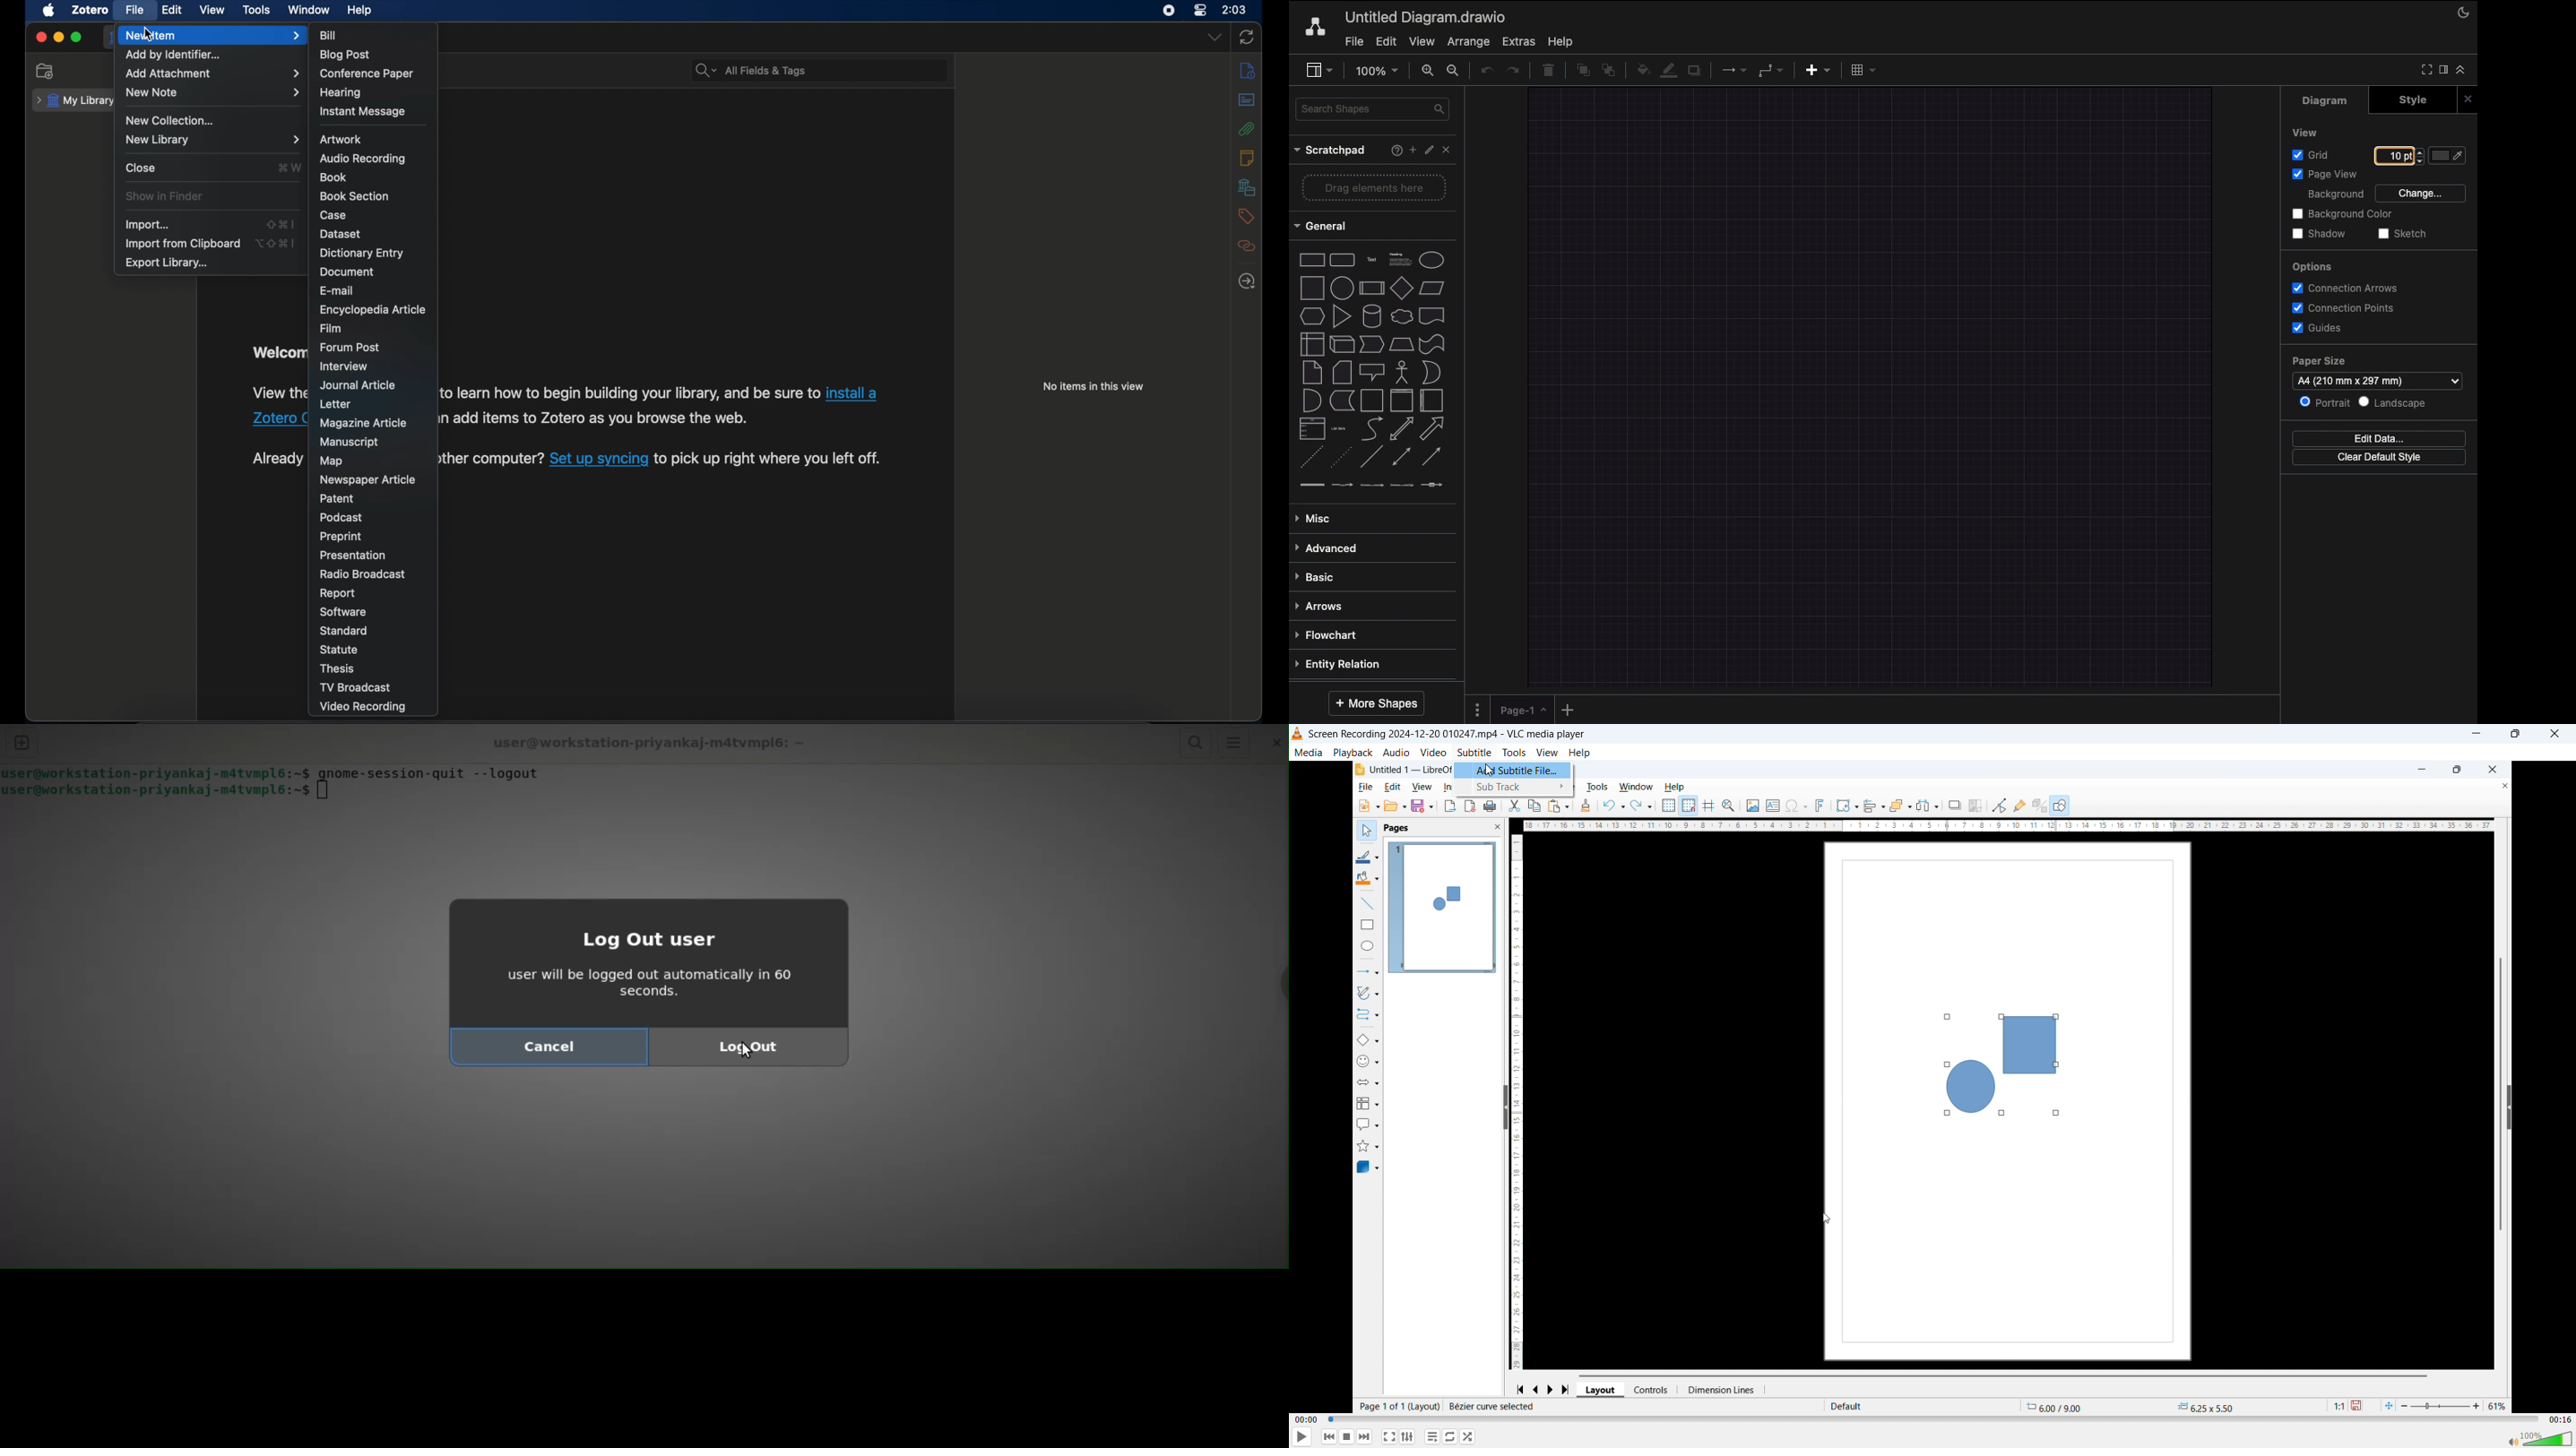  Describe the element at coordinates (1600, 786) in the screenshot. I see `tools` at that location.